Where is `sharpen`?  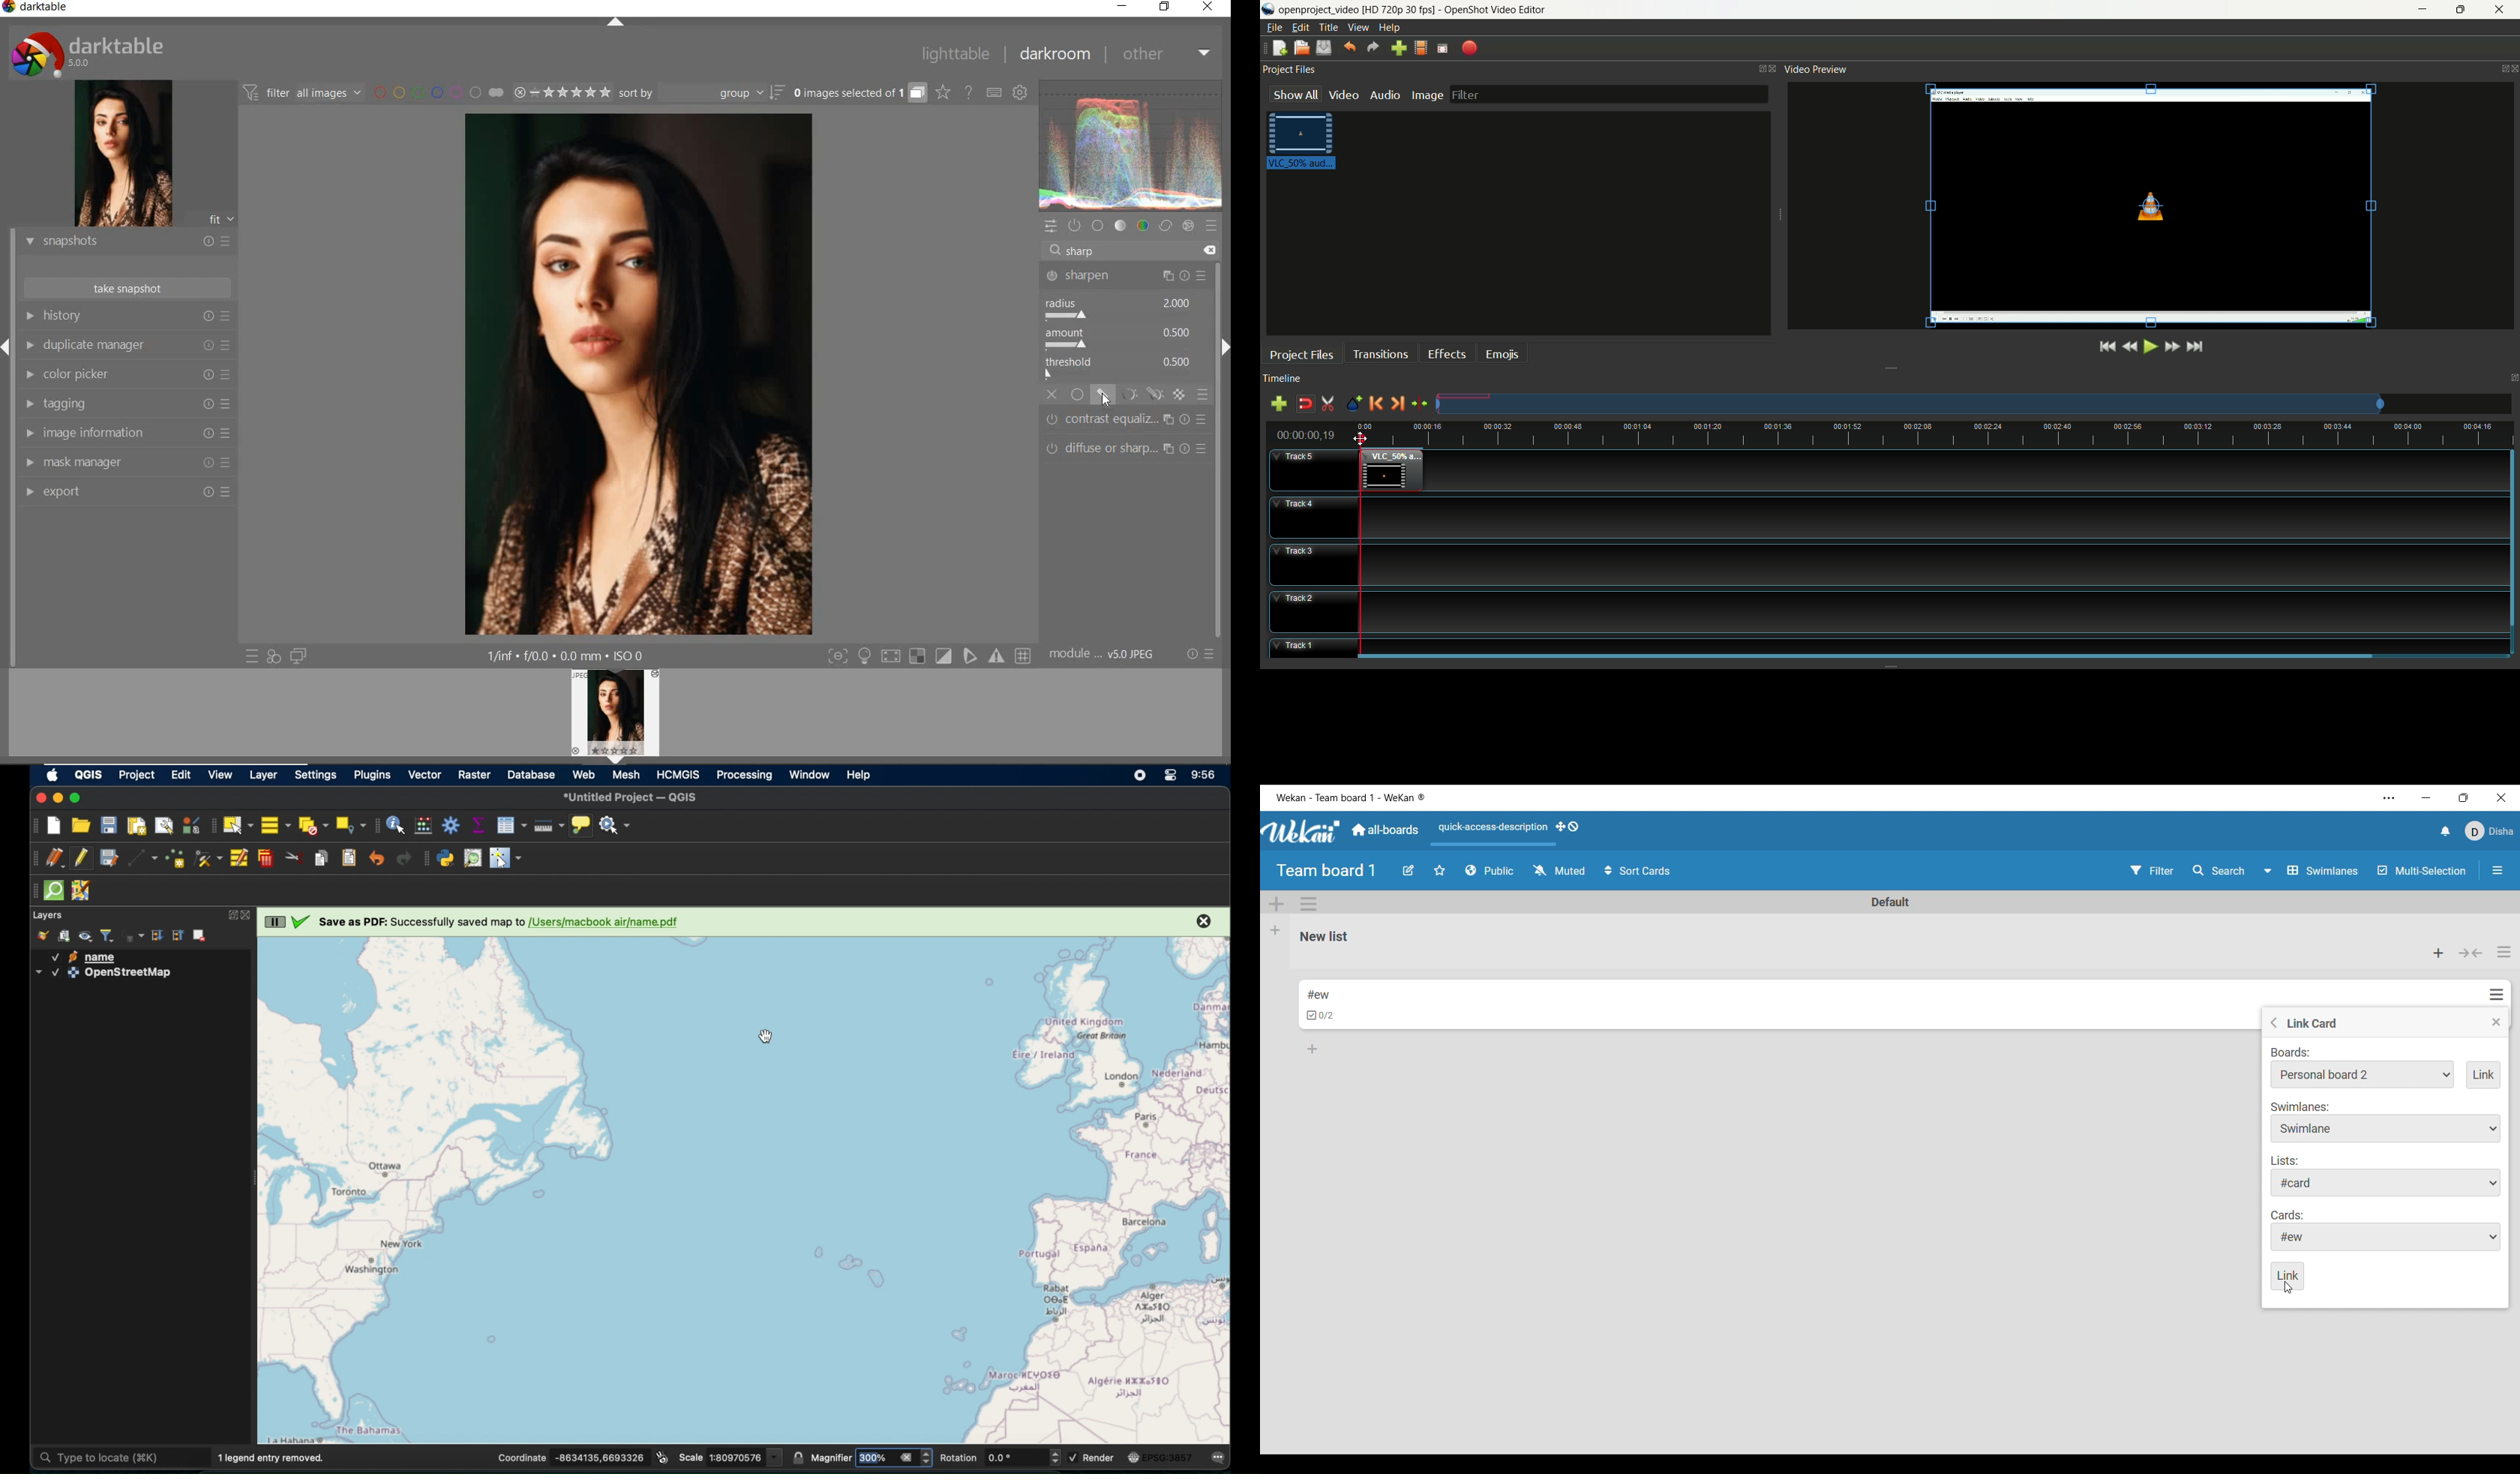 sharpen is located at coordinates (1126, 275).